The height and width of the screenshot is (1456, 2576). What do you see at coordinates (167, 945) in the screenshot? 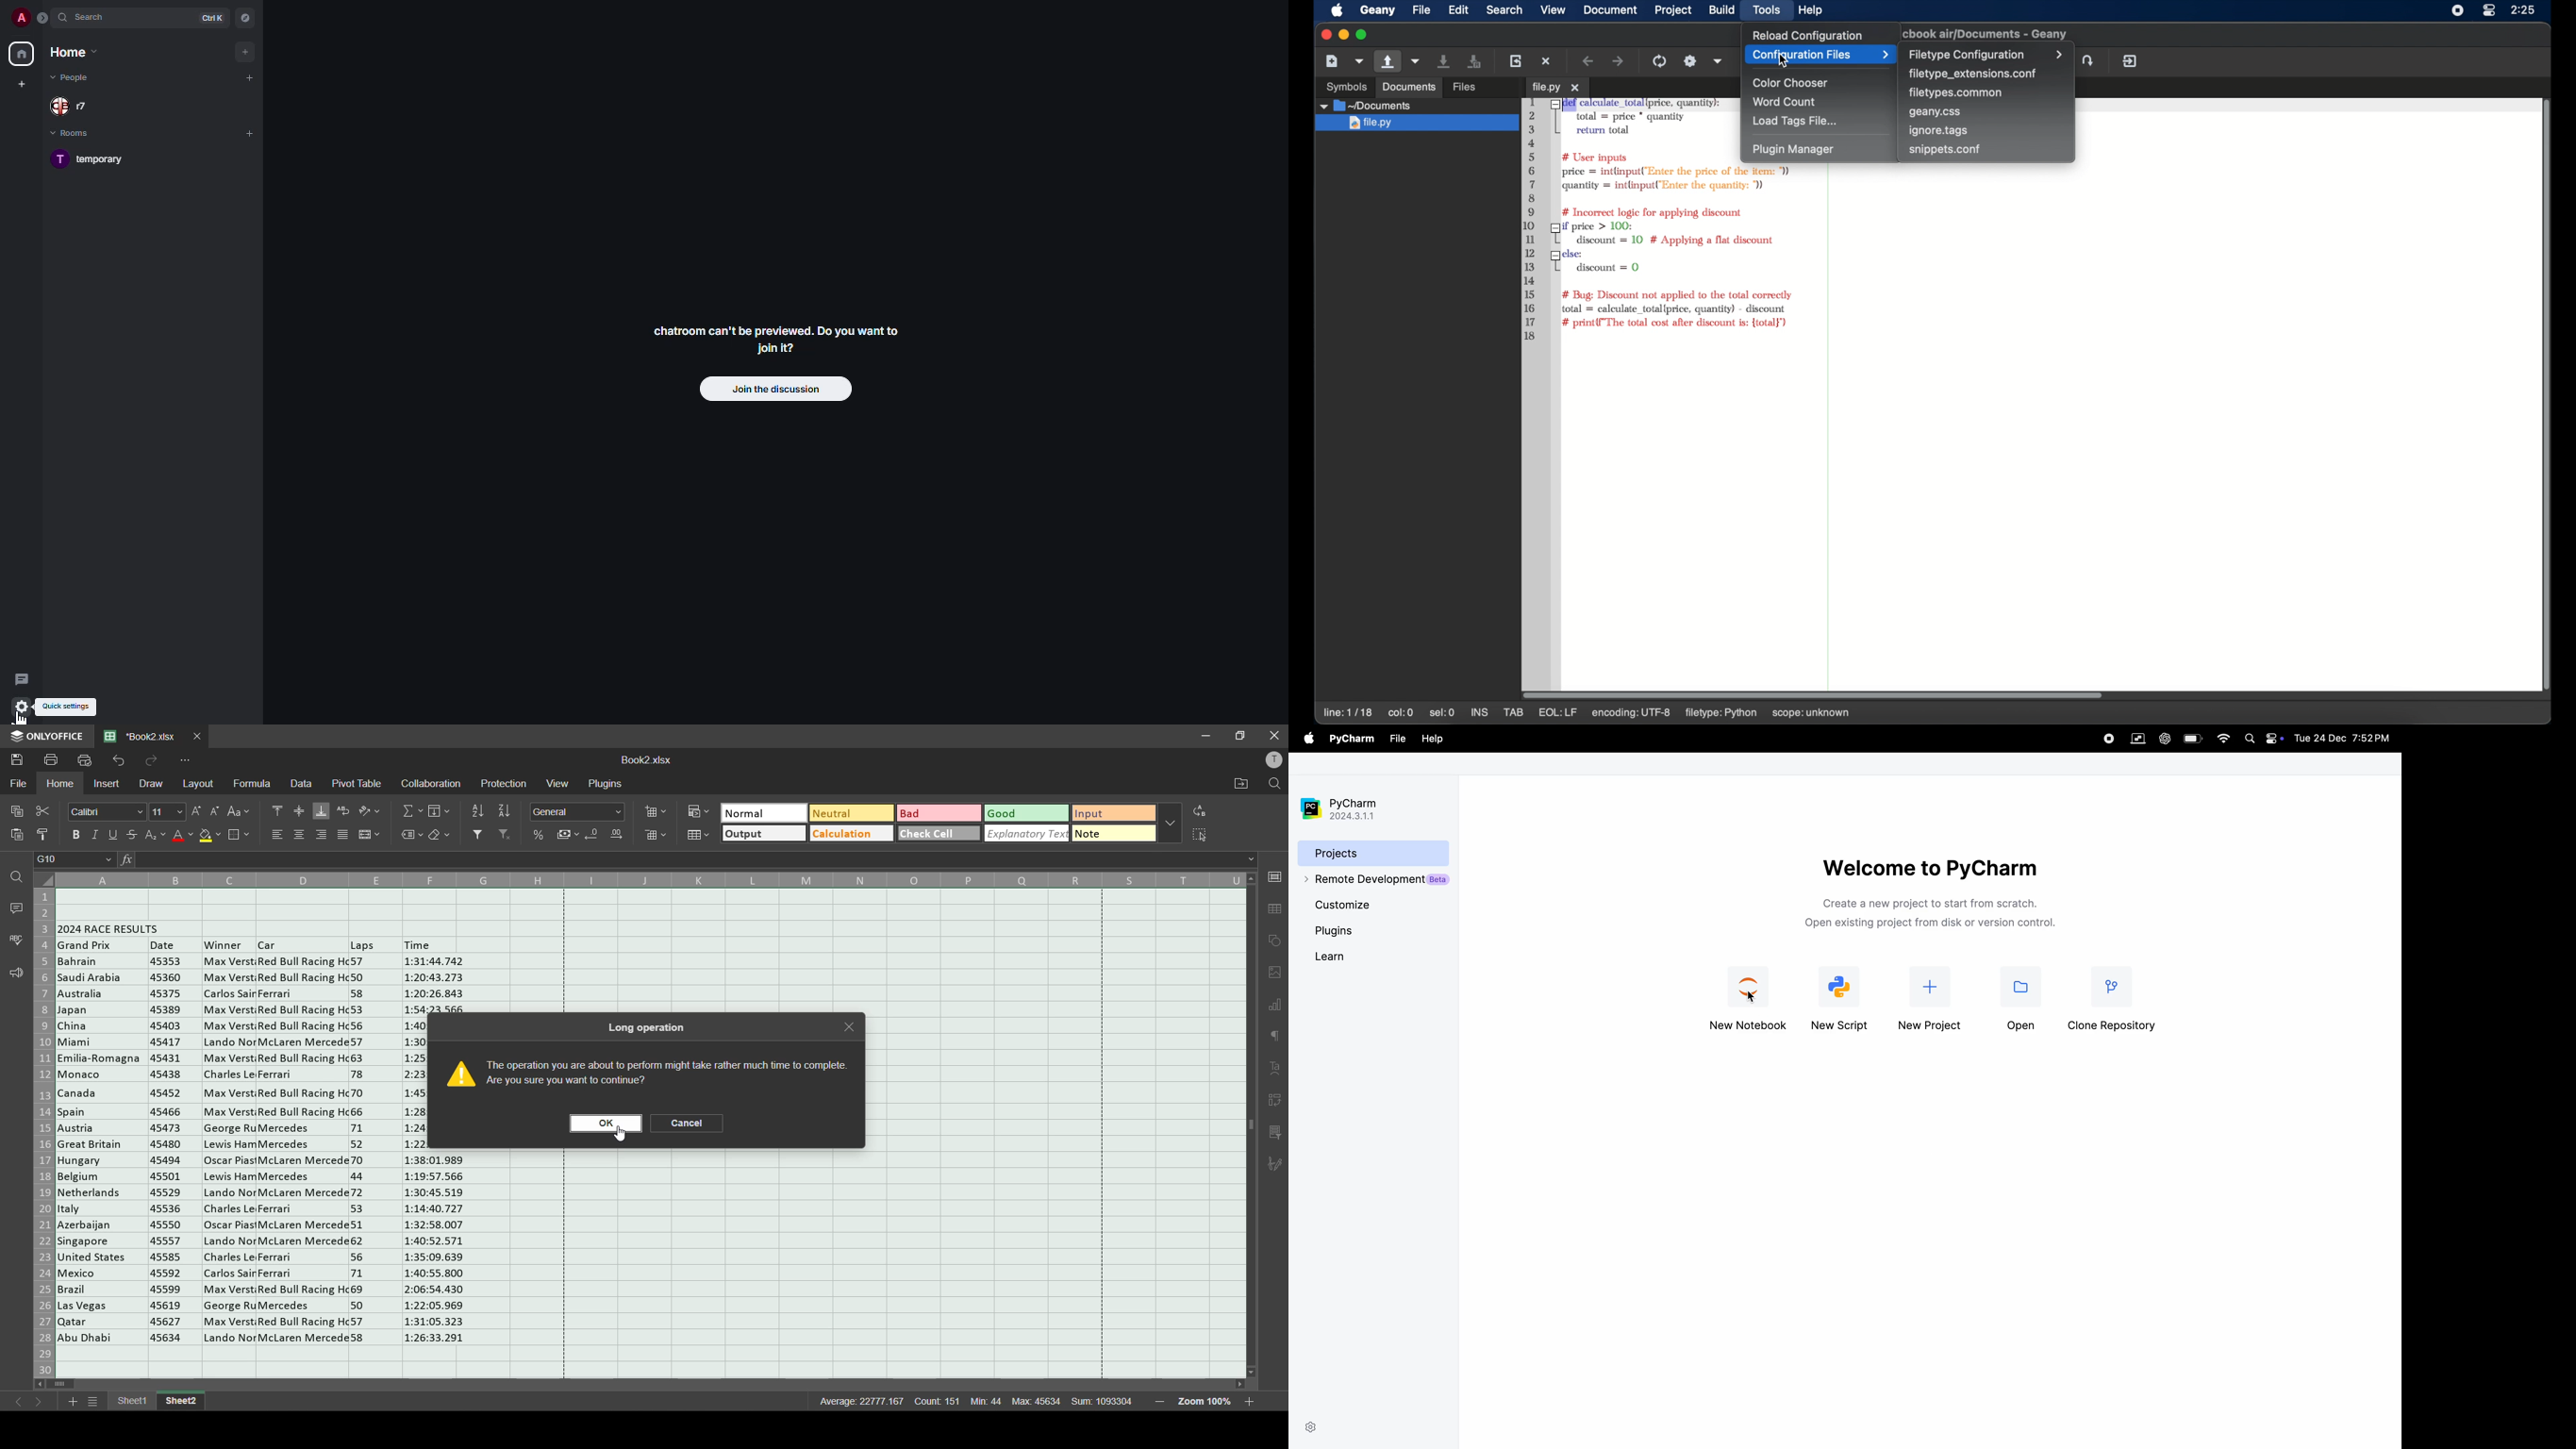
I see `date` at bounding box center [167, 945].